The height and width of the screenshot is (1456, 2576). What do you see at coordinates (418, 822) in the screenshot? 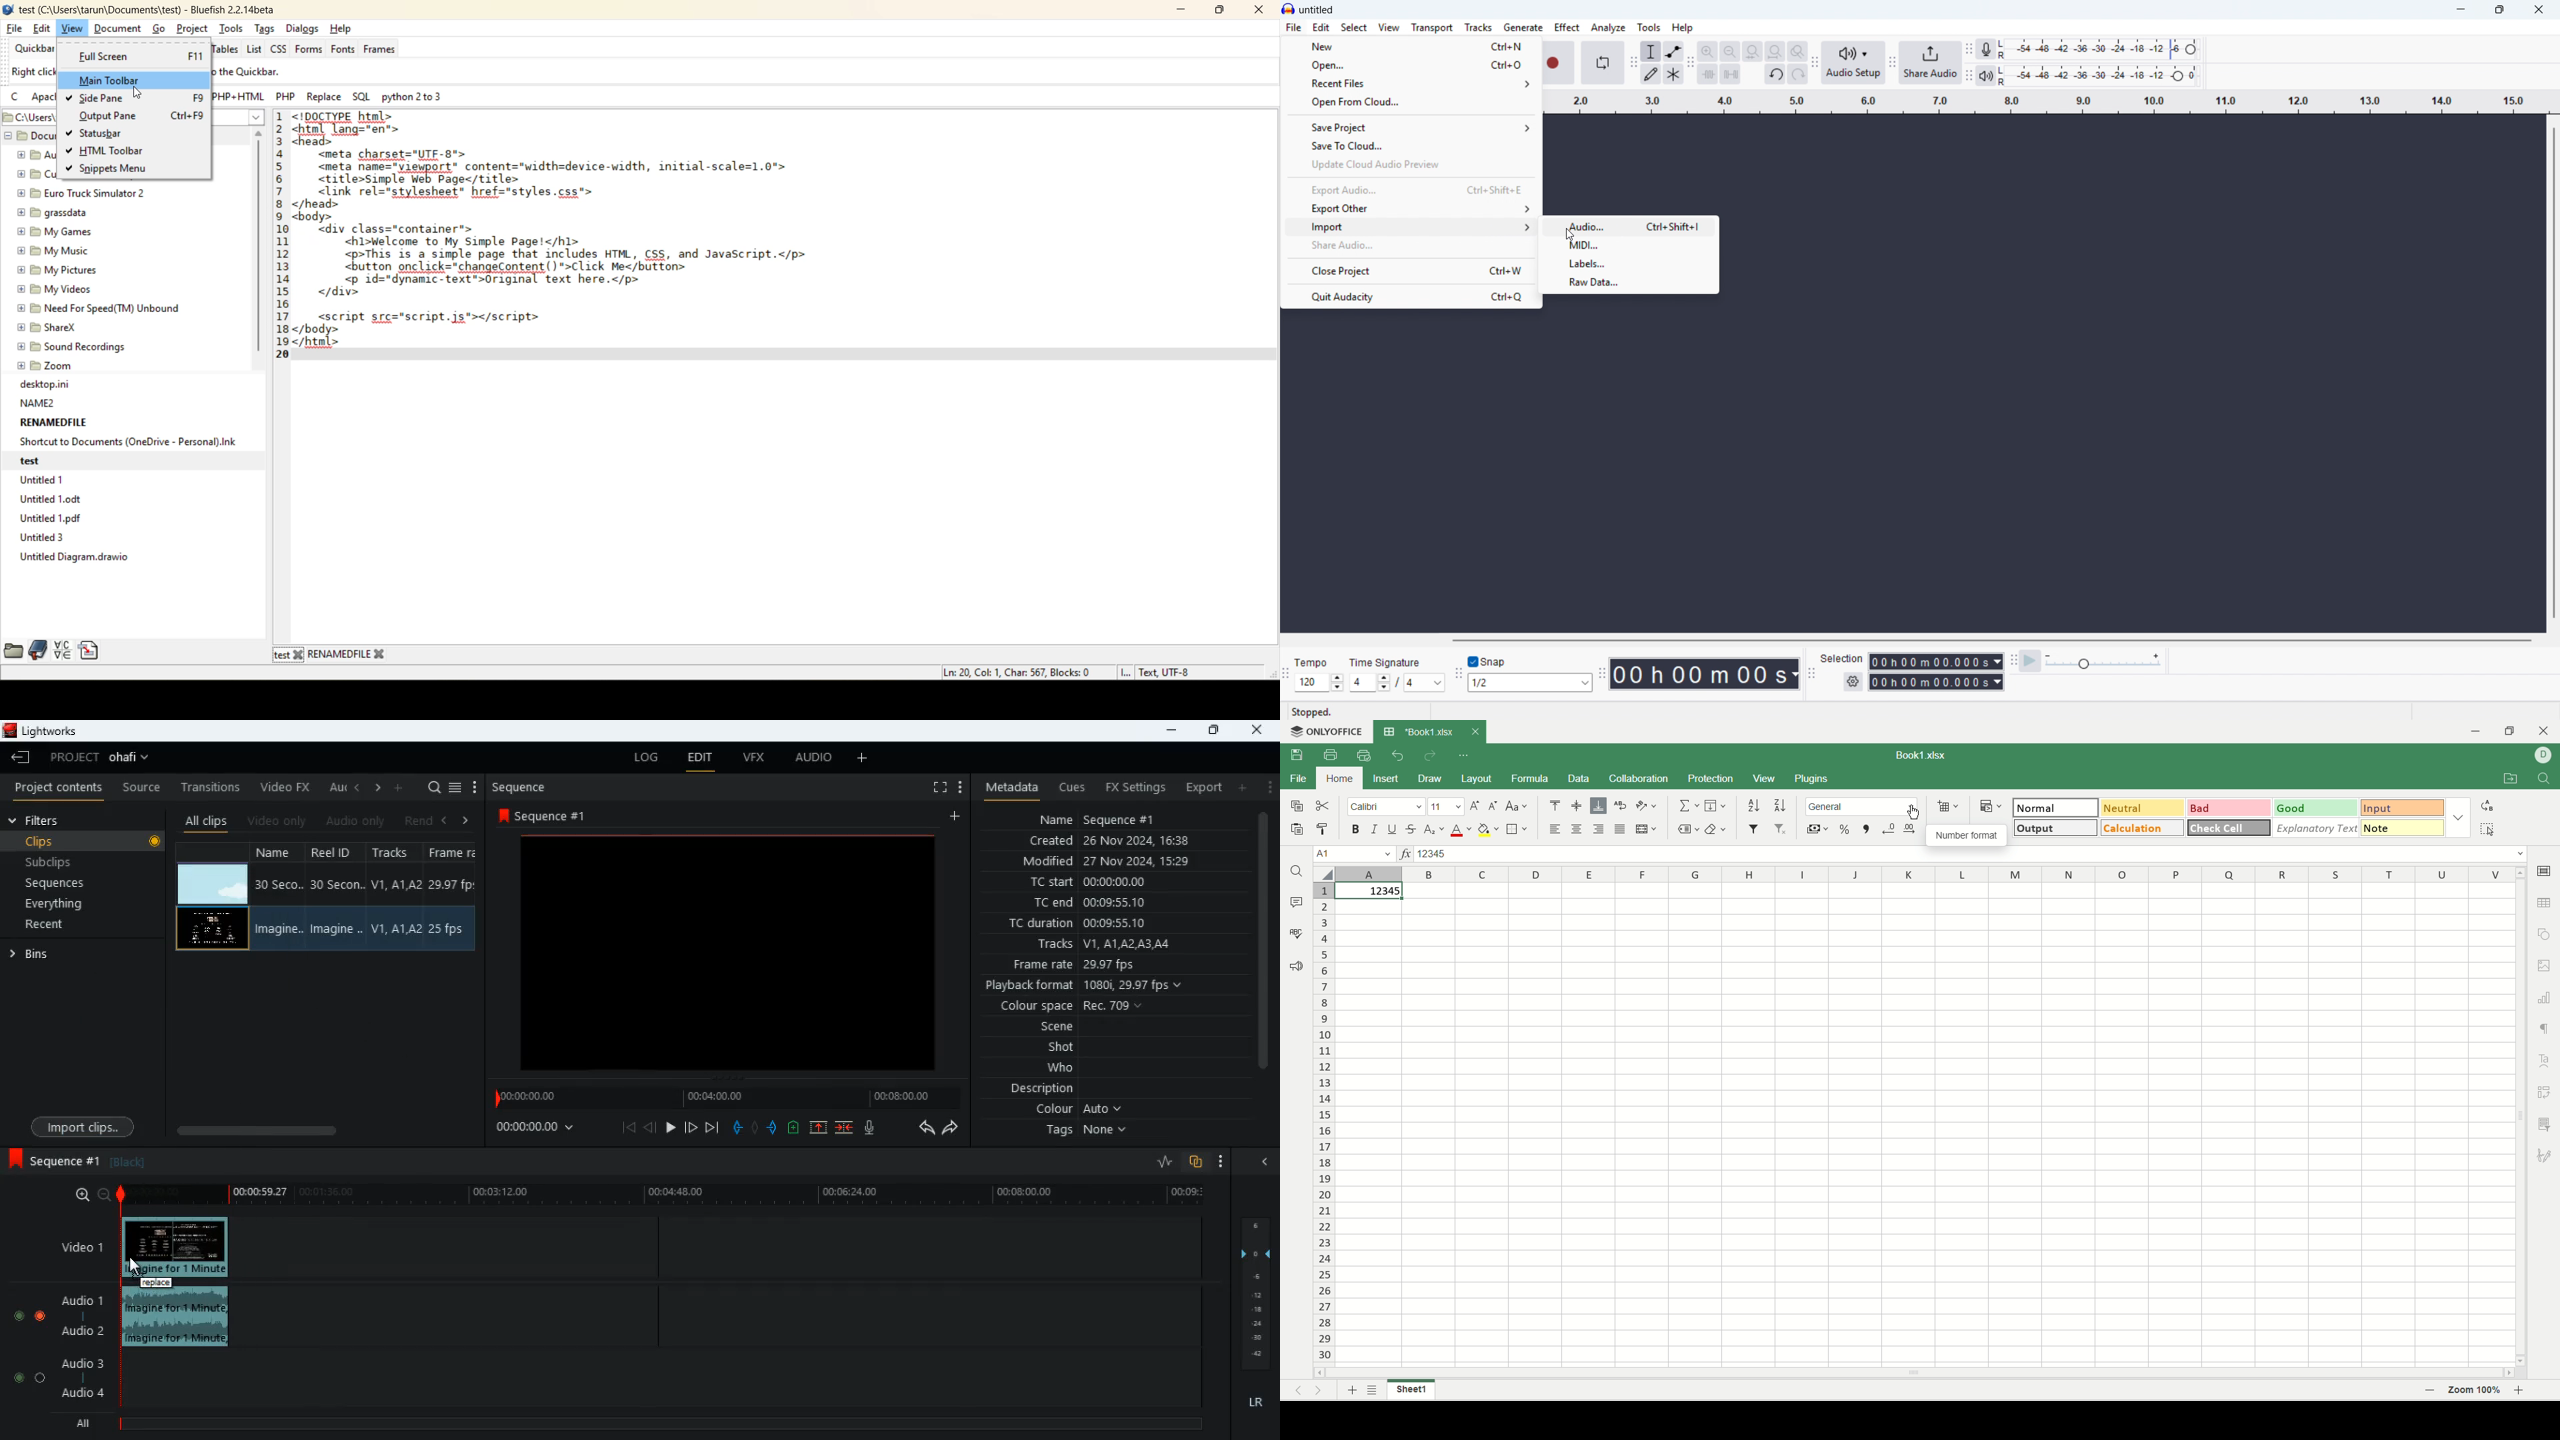
I see `rend` at bounding box center [418, 822].